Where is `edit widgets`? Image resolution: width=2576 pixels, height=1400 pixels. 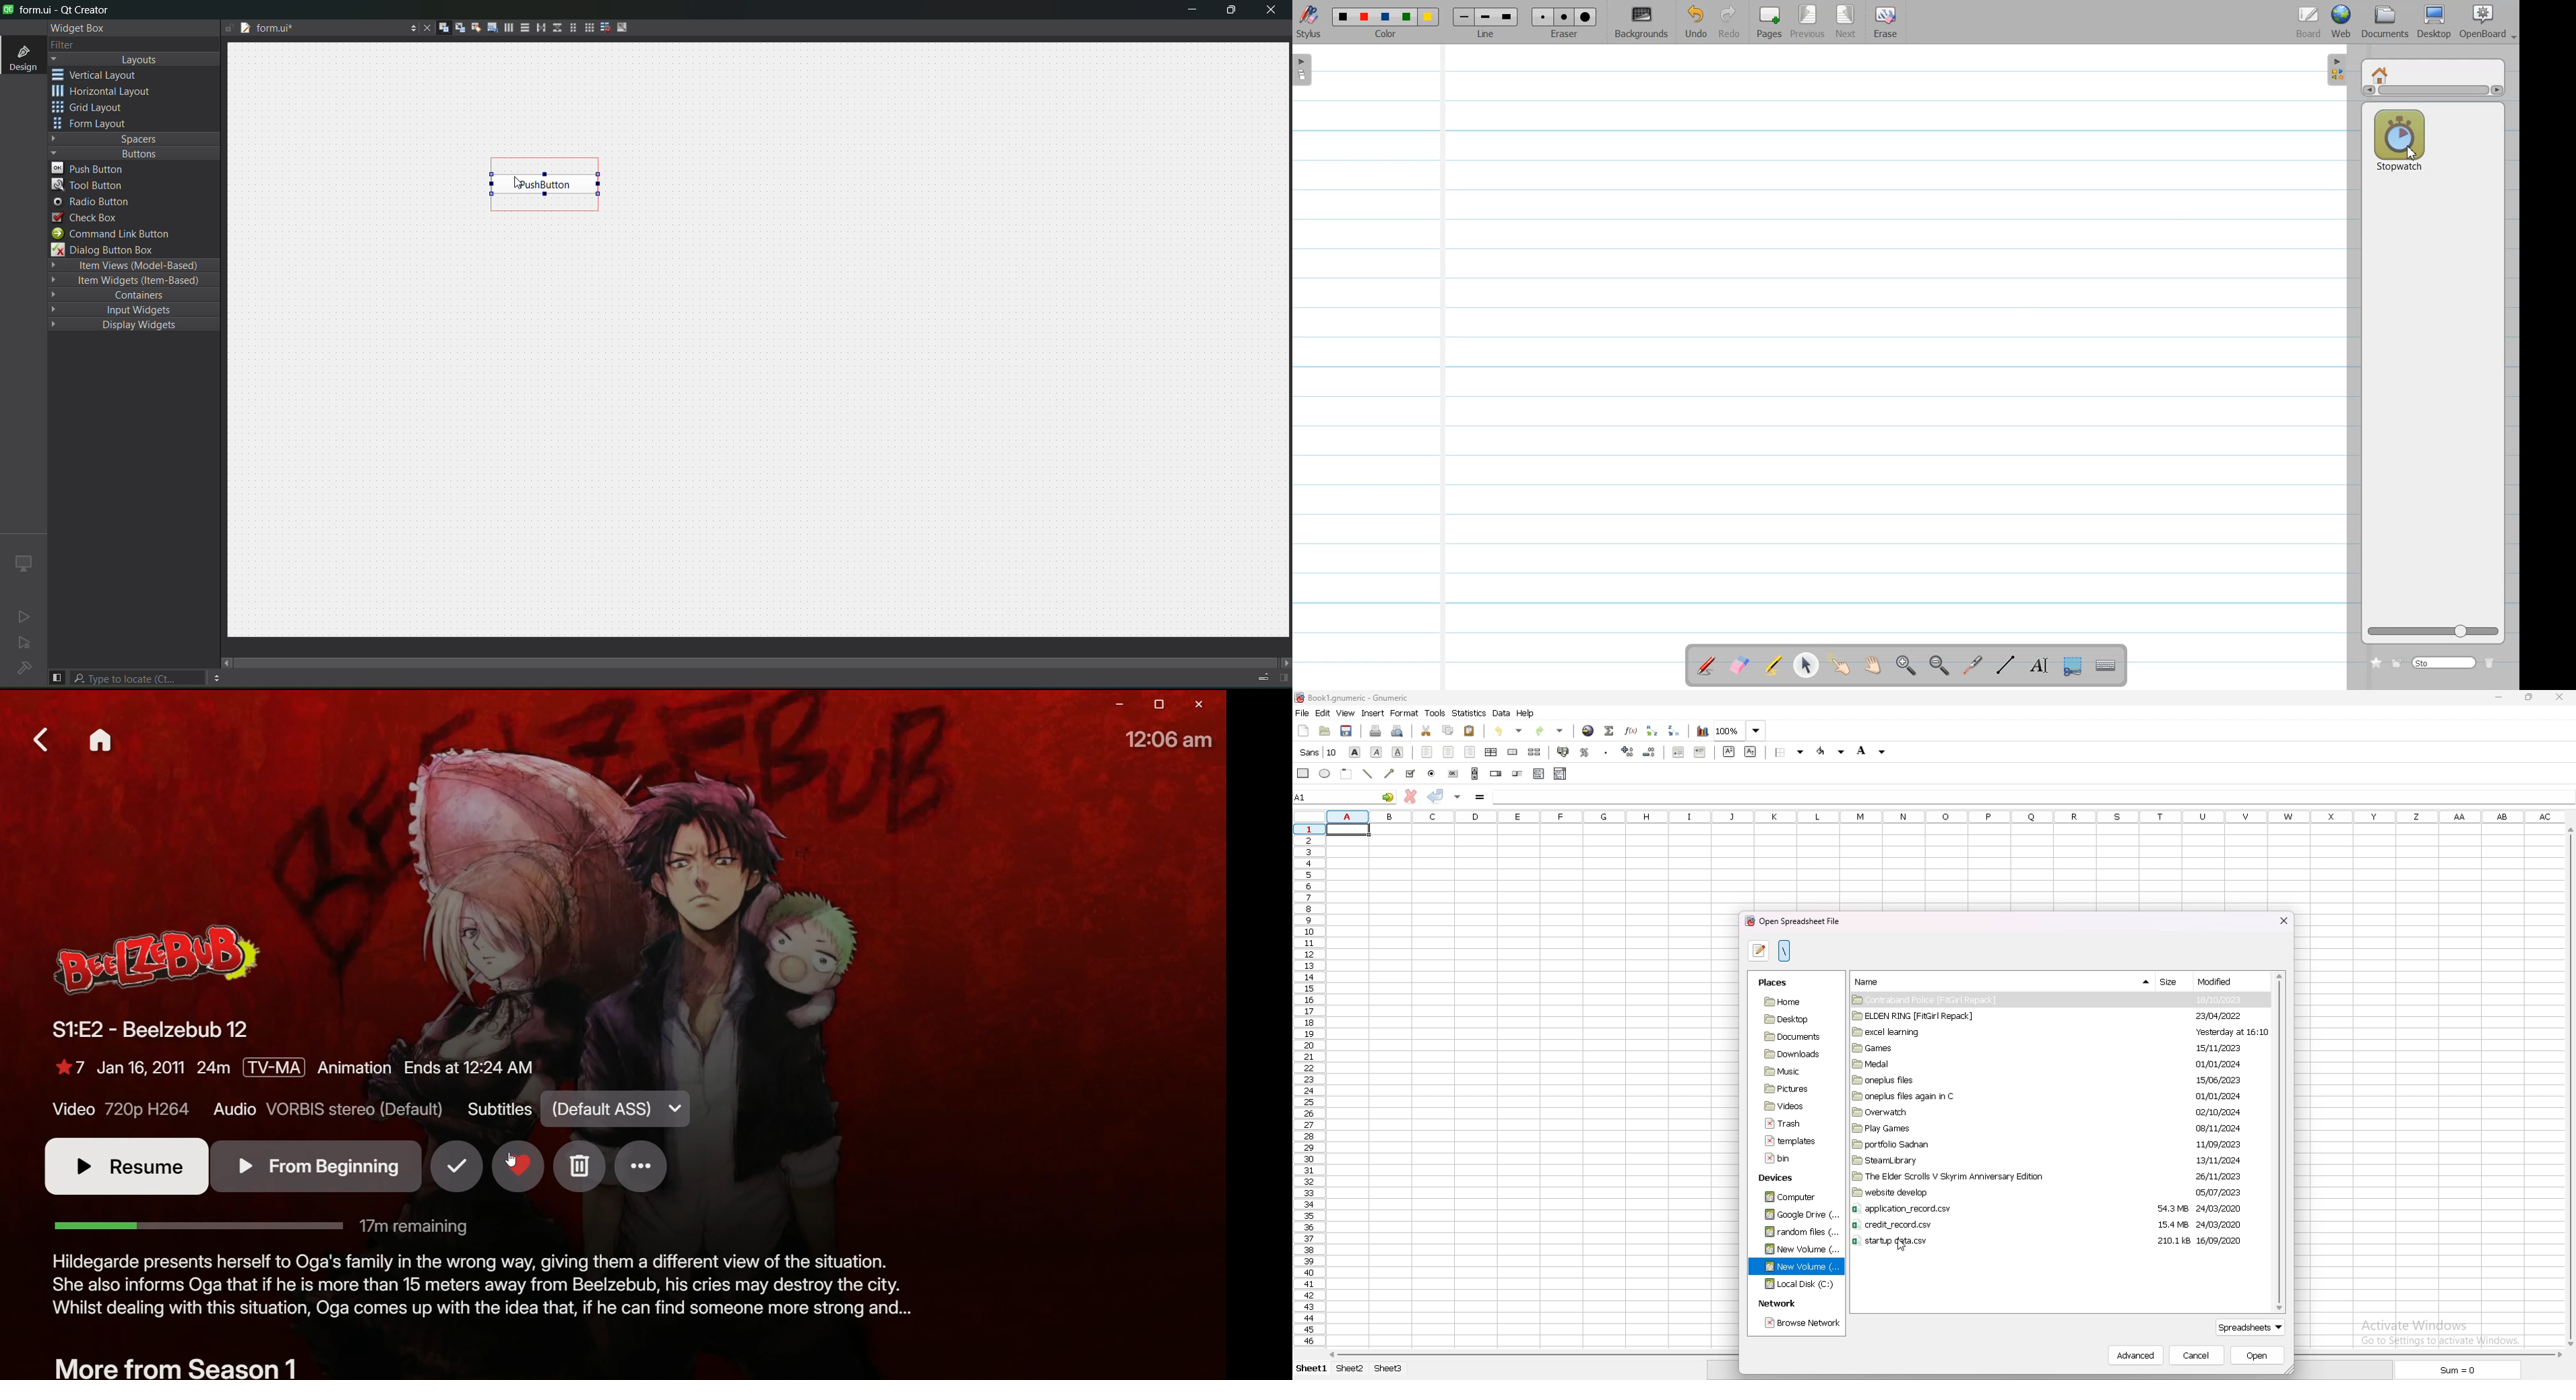
edit widgets is located at coordinates (444, 28).